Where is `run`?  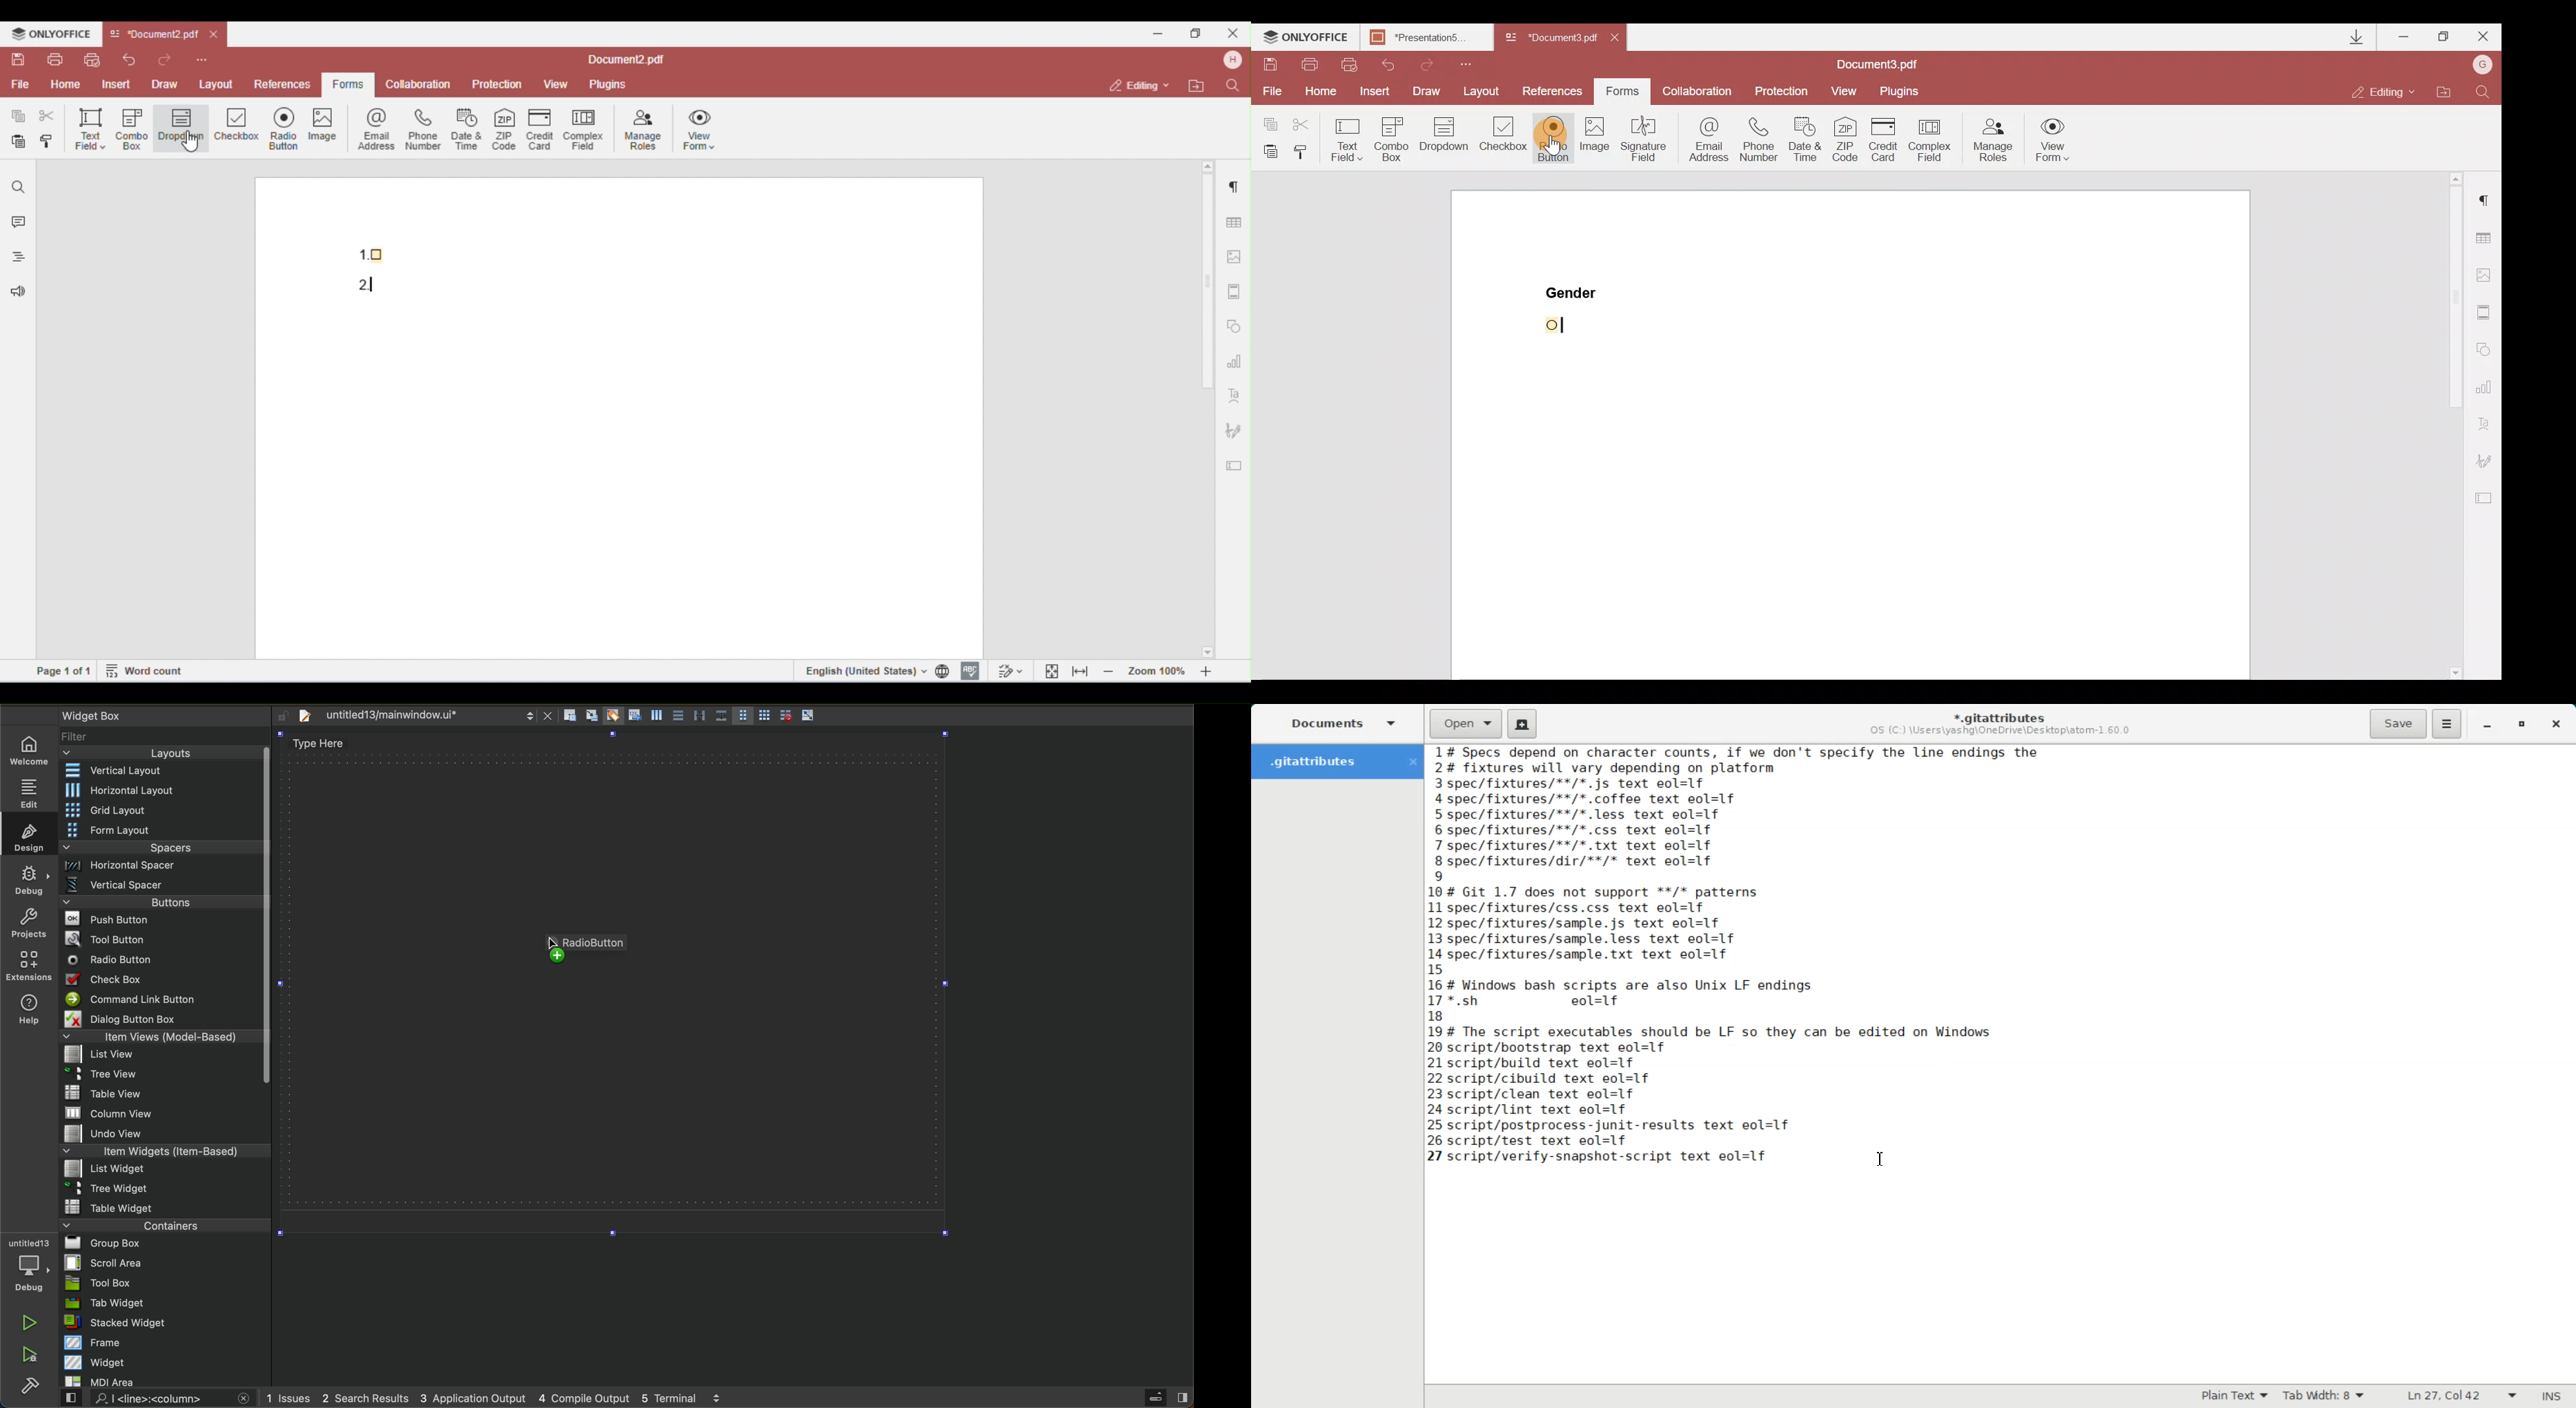 run is located at coordinates (31, 1323).